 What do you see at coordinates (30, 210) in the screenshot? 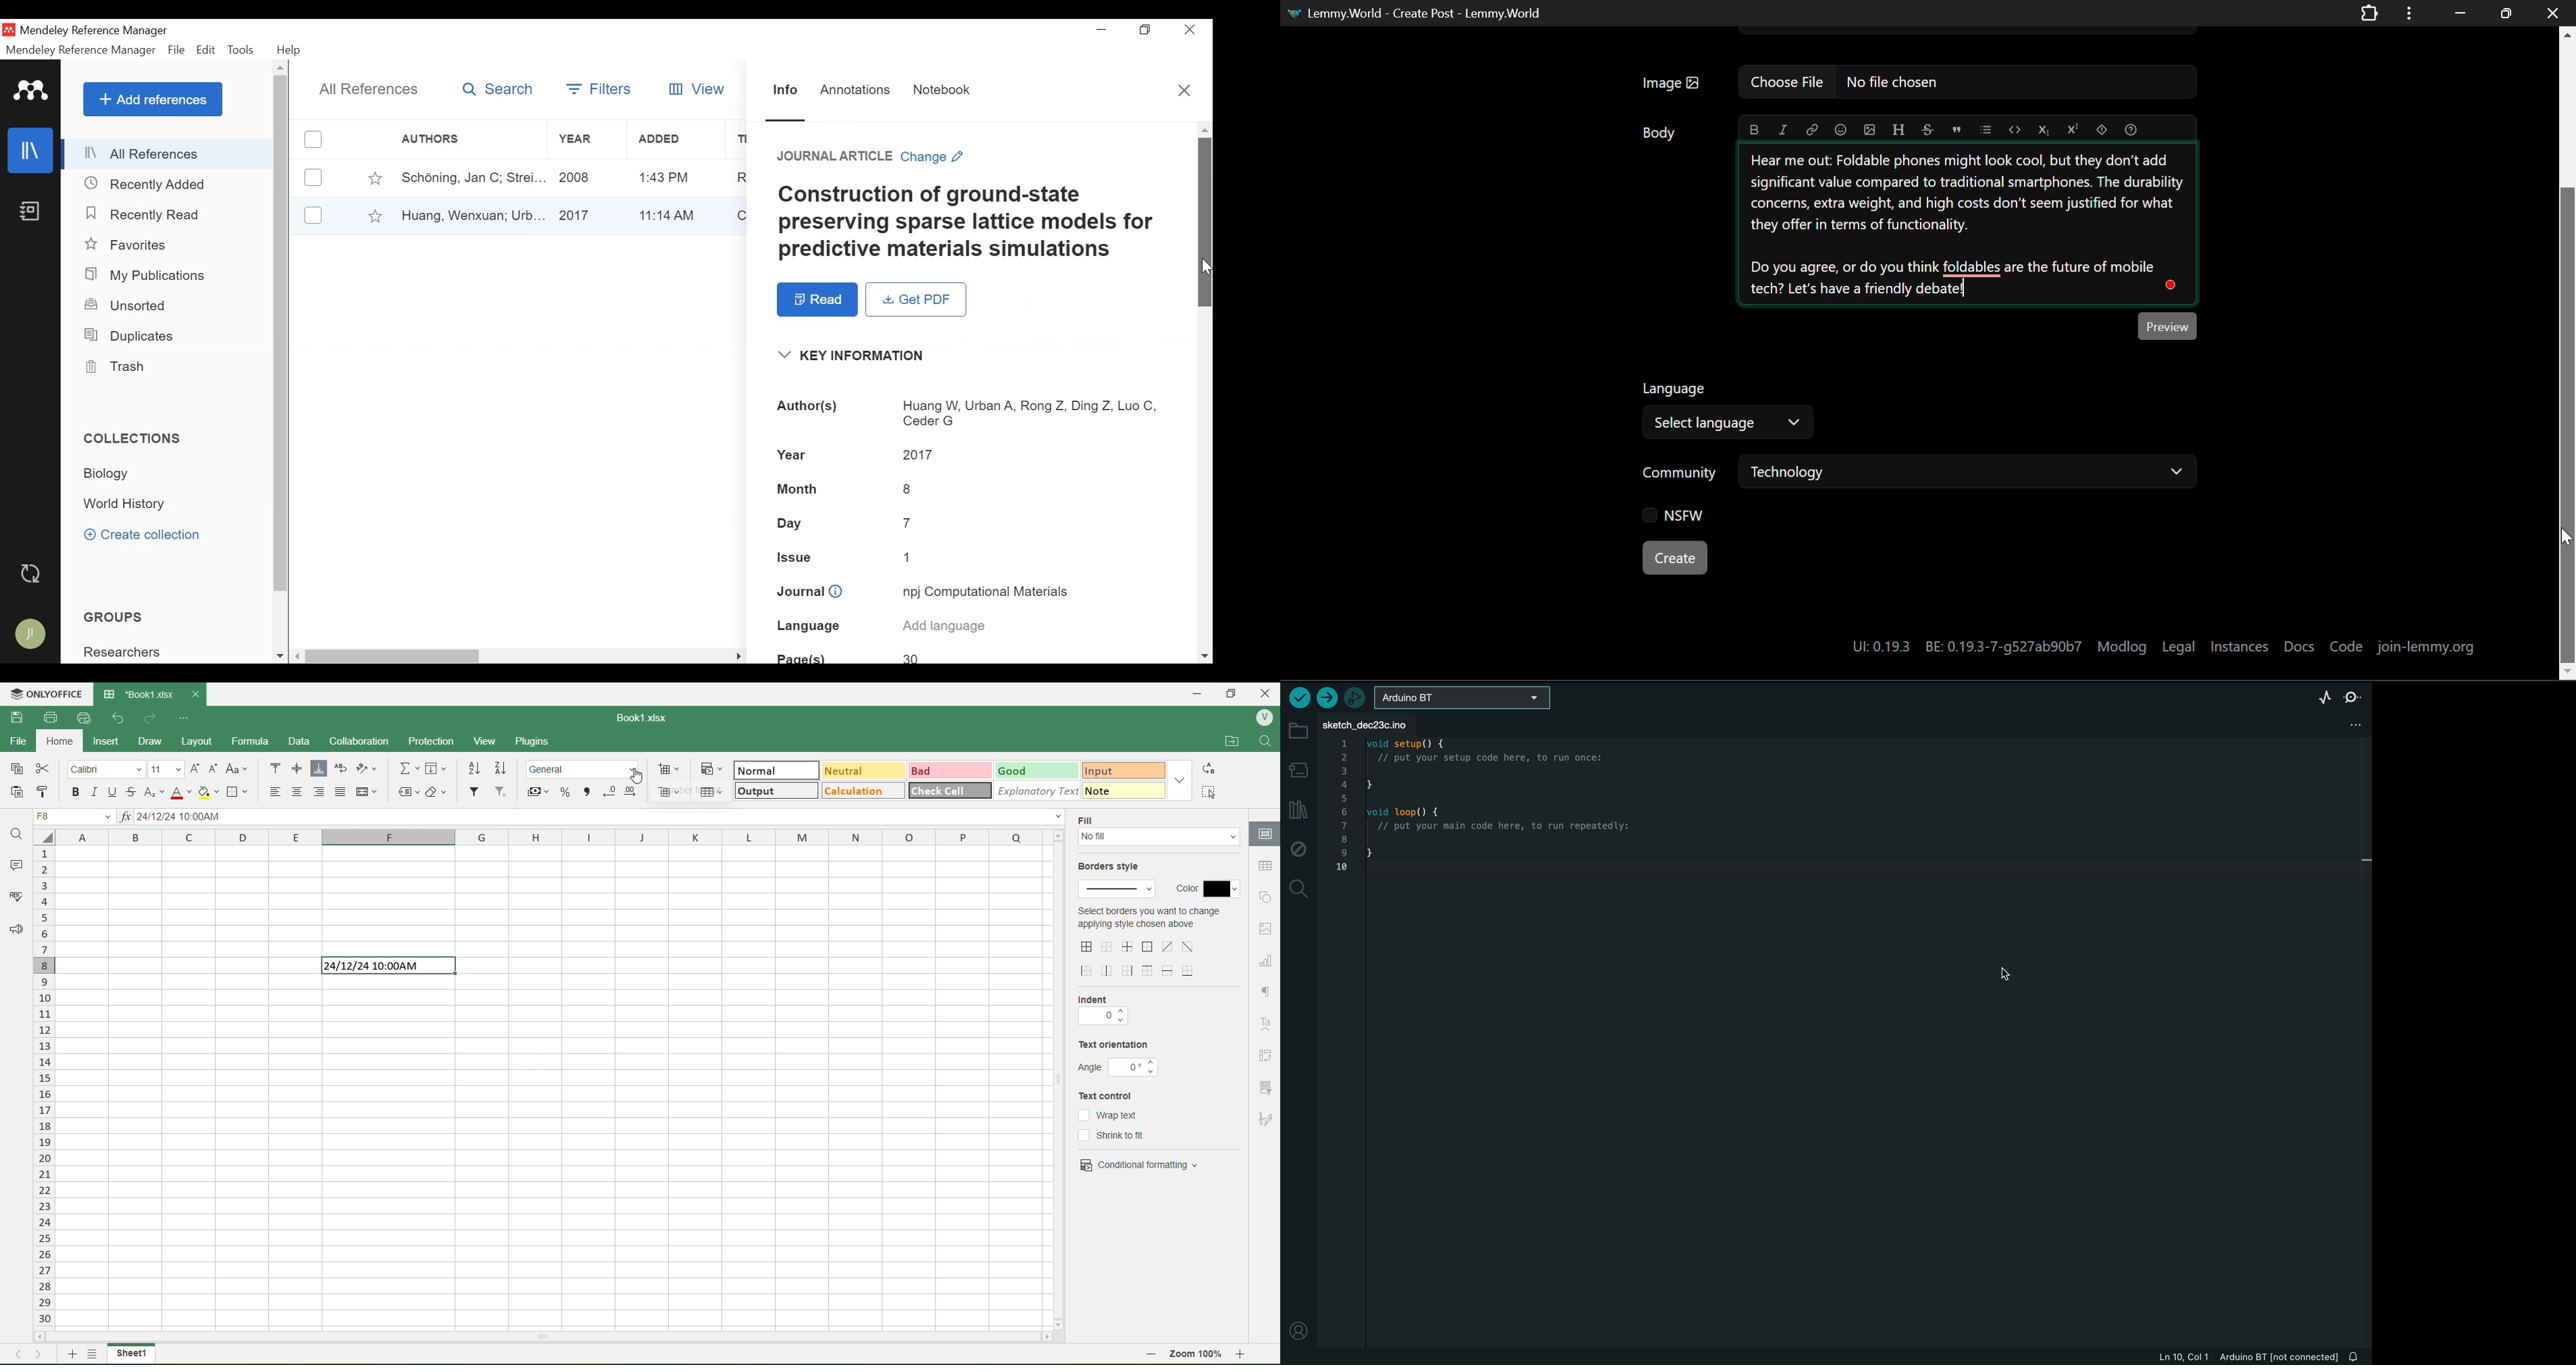
I see `Notebook` at bounding box center [30, 210].